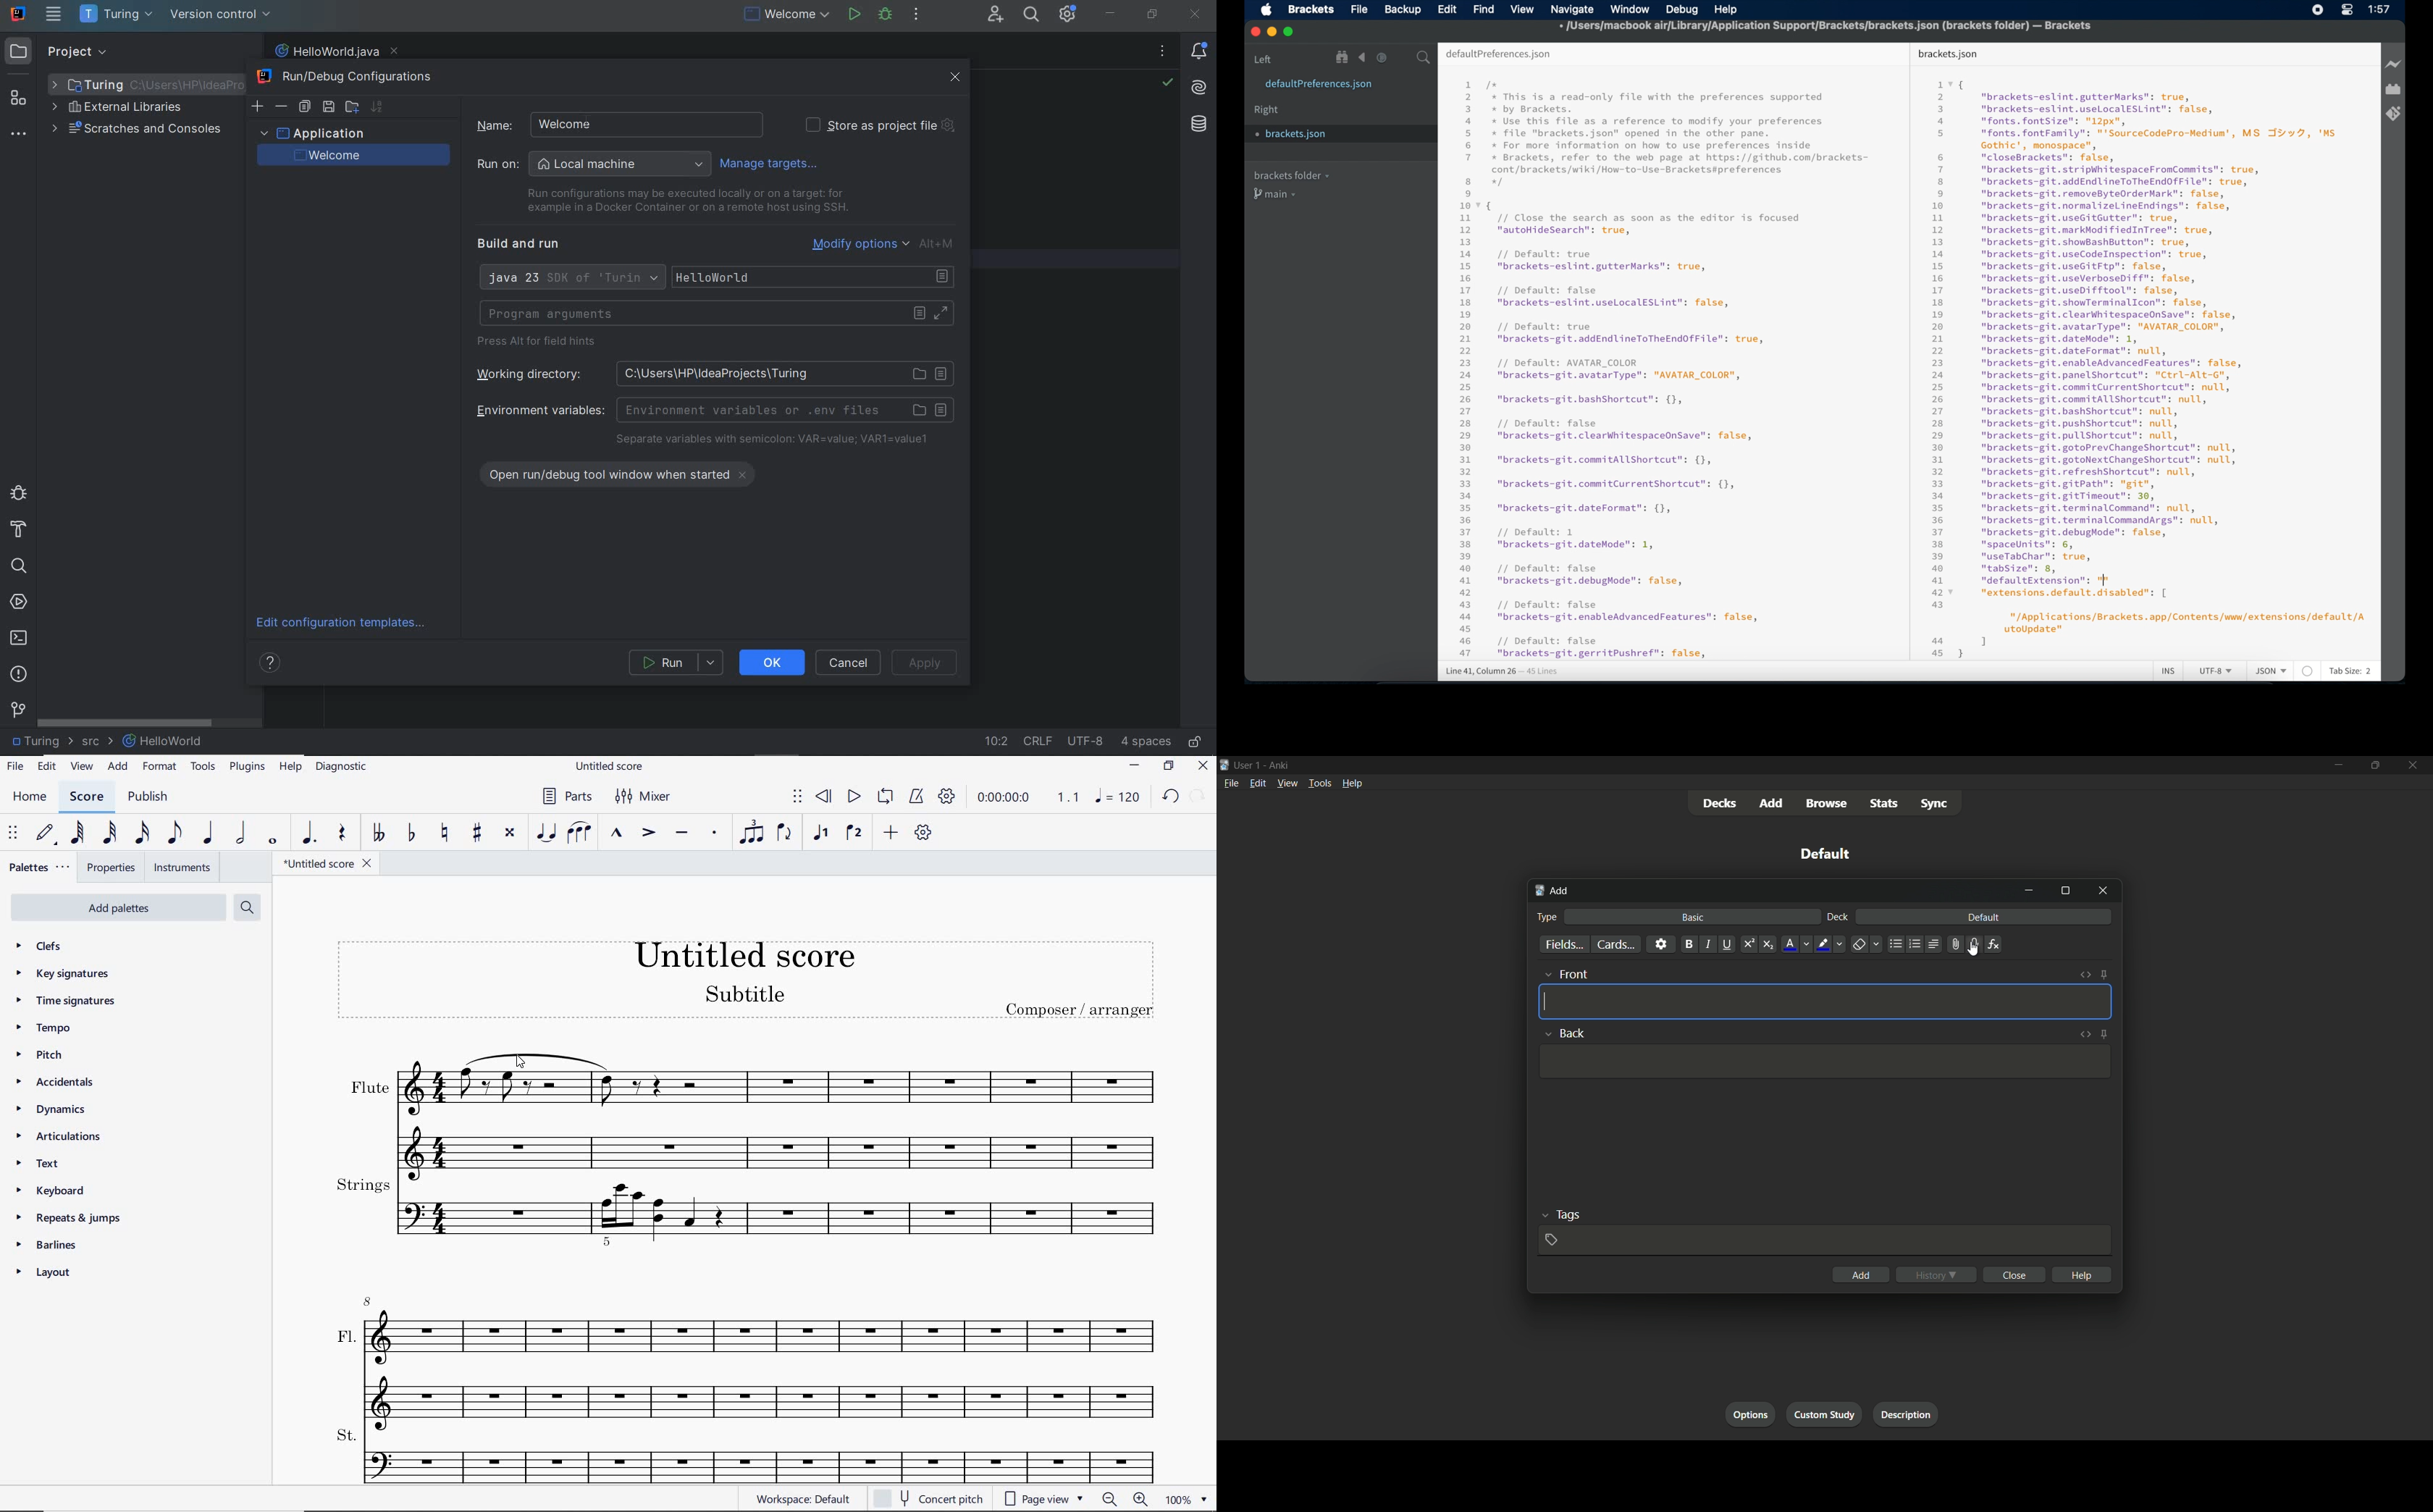 This screenshot has width=2436, height=1512. What do you see at coordinates (1351, 783) in the screenshot?
I see `help menu` at bounding box center [1351, 783].